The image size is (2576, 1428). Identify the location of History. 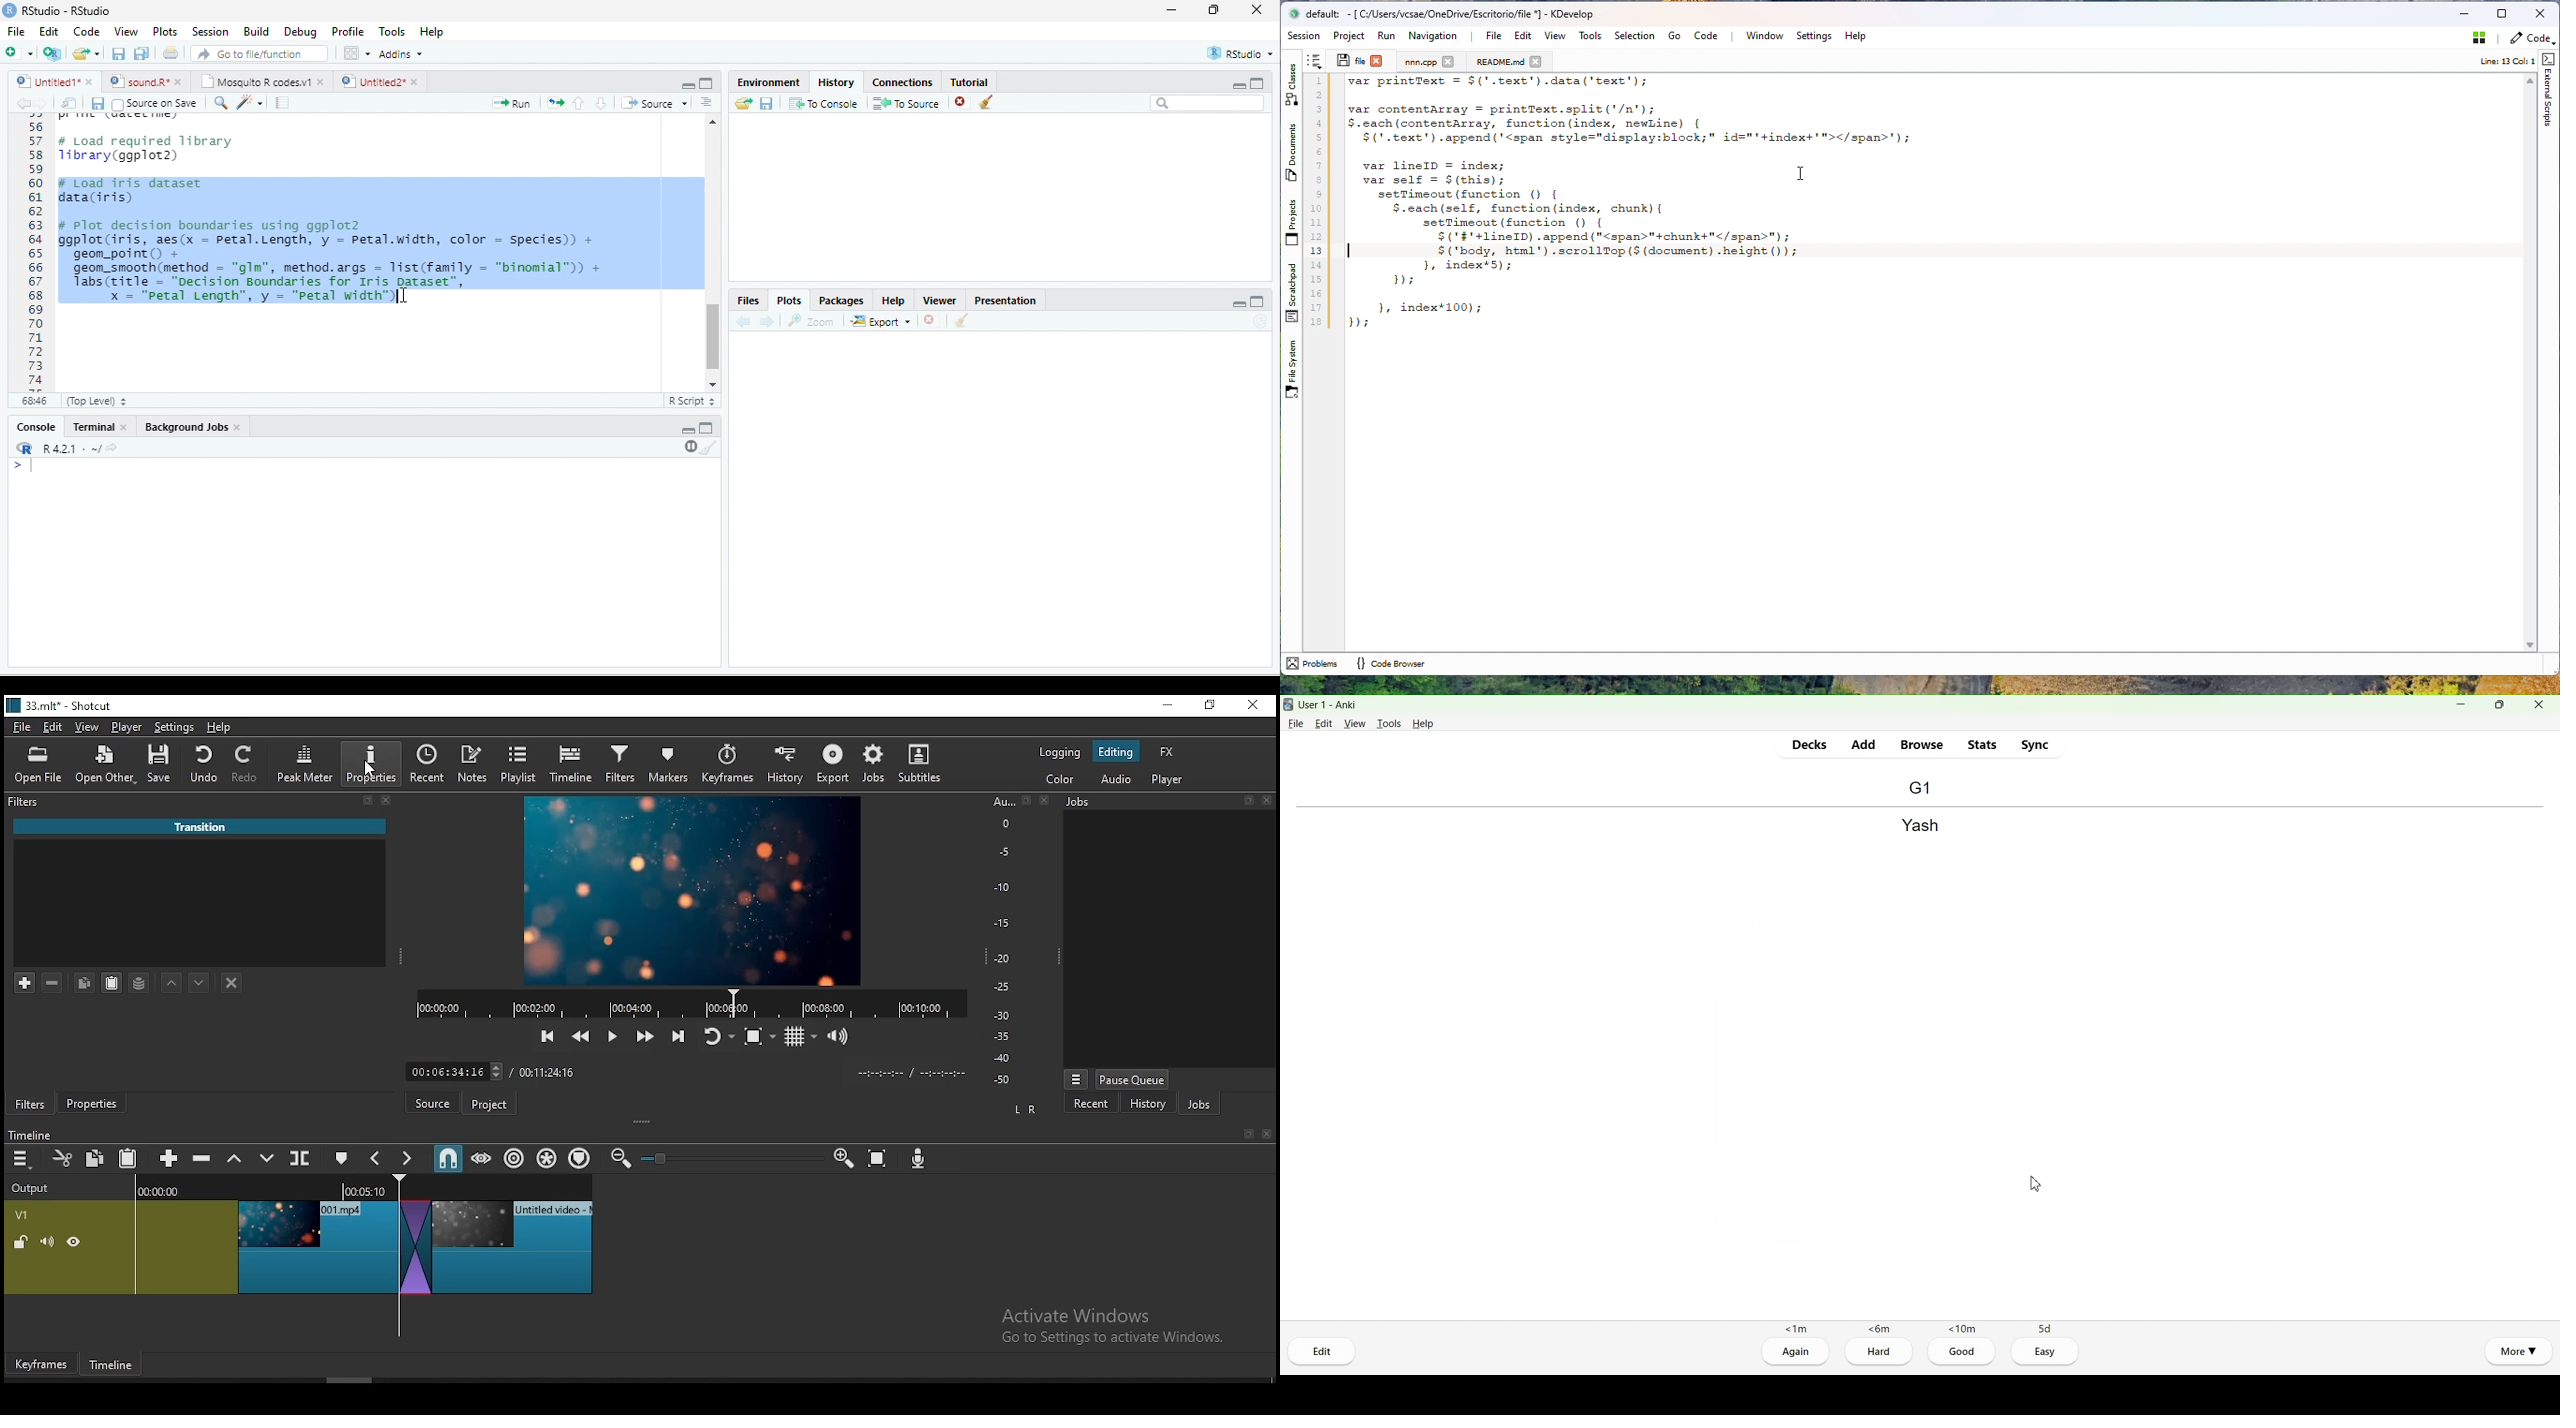
(836, 82).